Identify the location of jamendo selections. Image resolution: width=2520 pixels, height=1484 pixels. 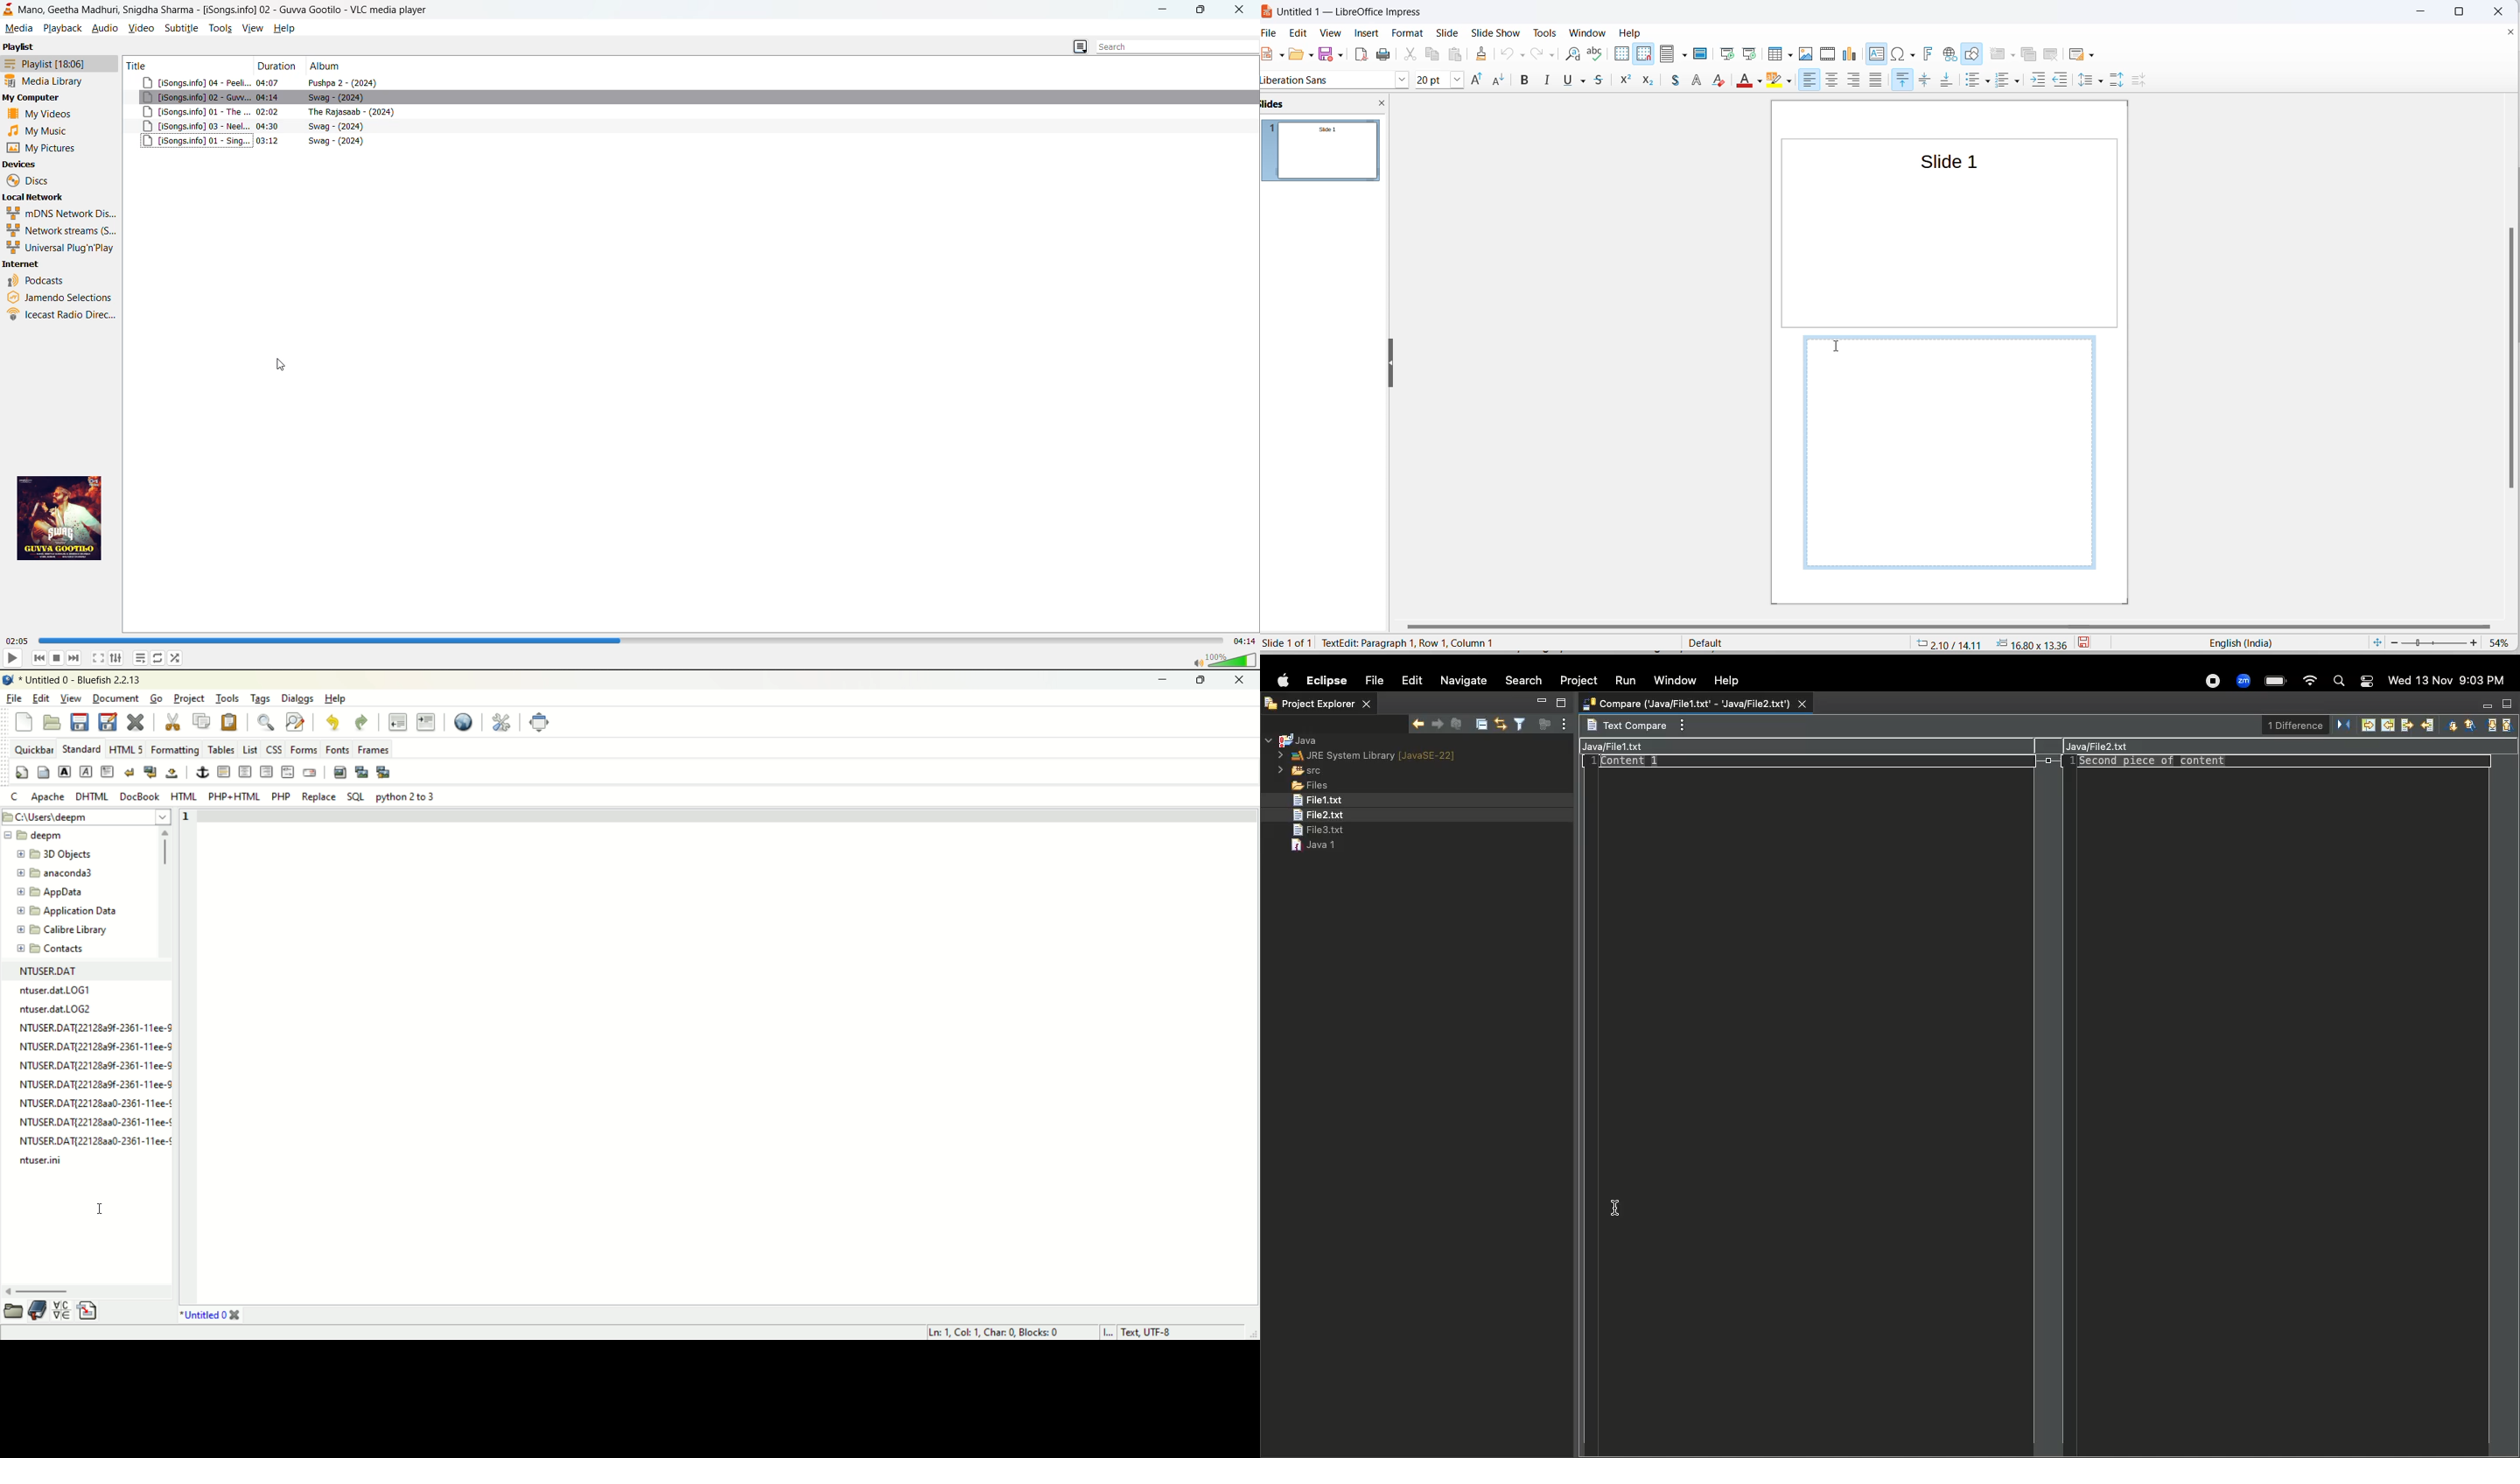
(62, 296).